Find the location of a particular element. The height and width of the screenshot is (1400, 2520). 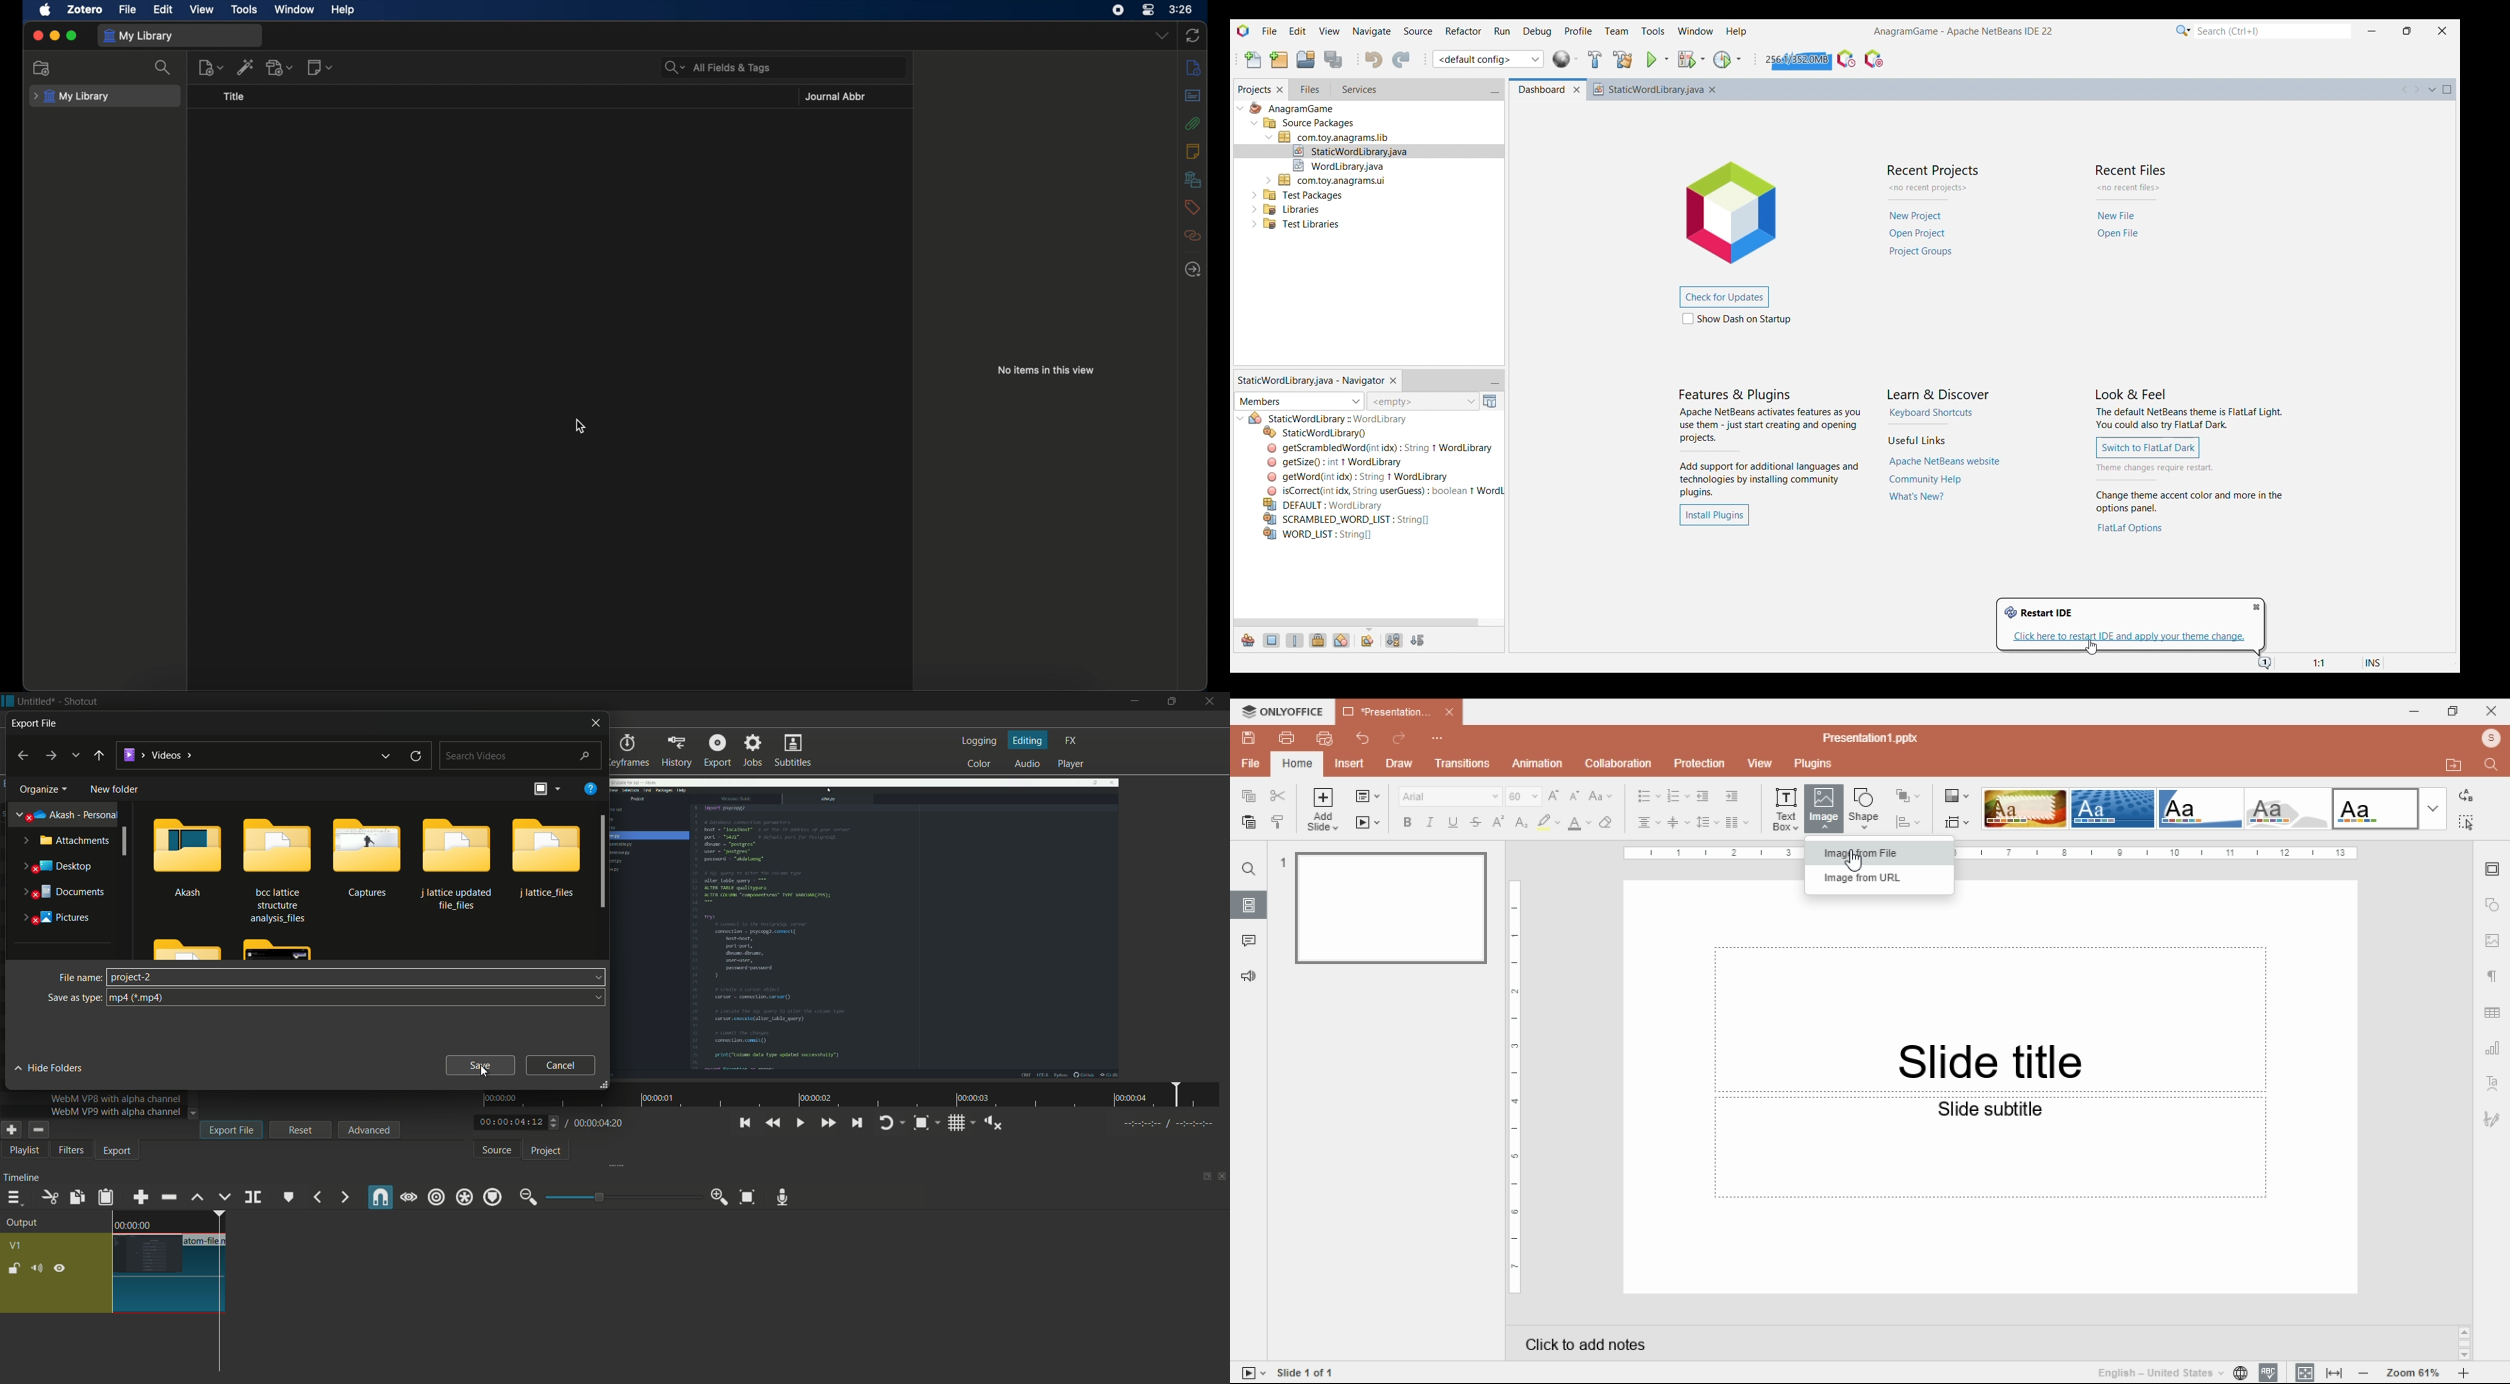

lince spacing is located at coordinates (1707, 822).